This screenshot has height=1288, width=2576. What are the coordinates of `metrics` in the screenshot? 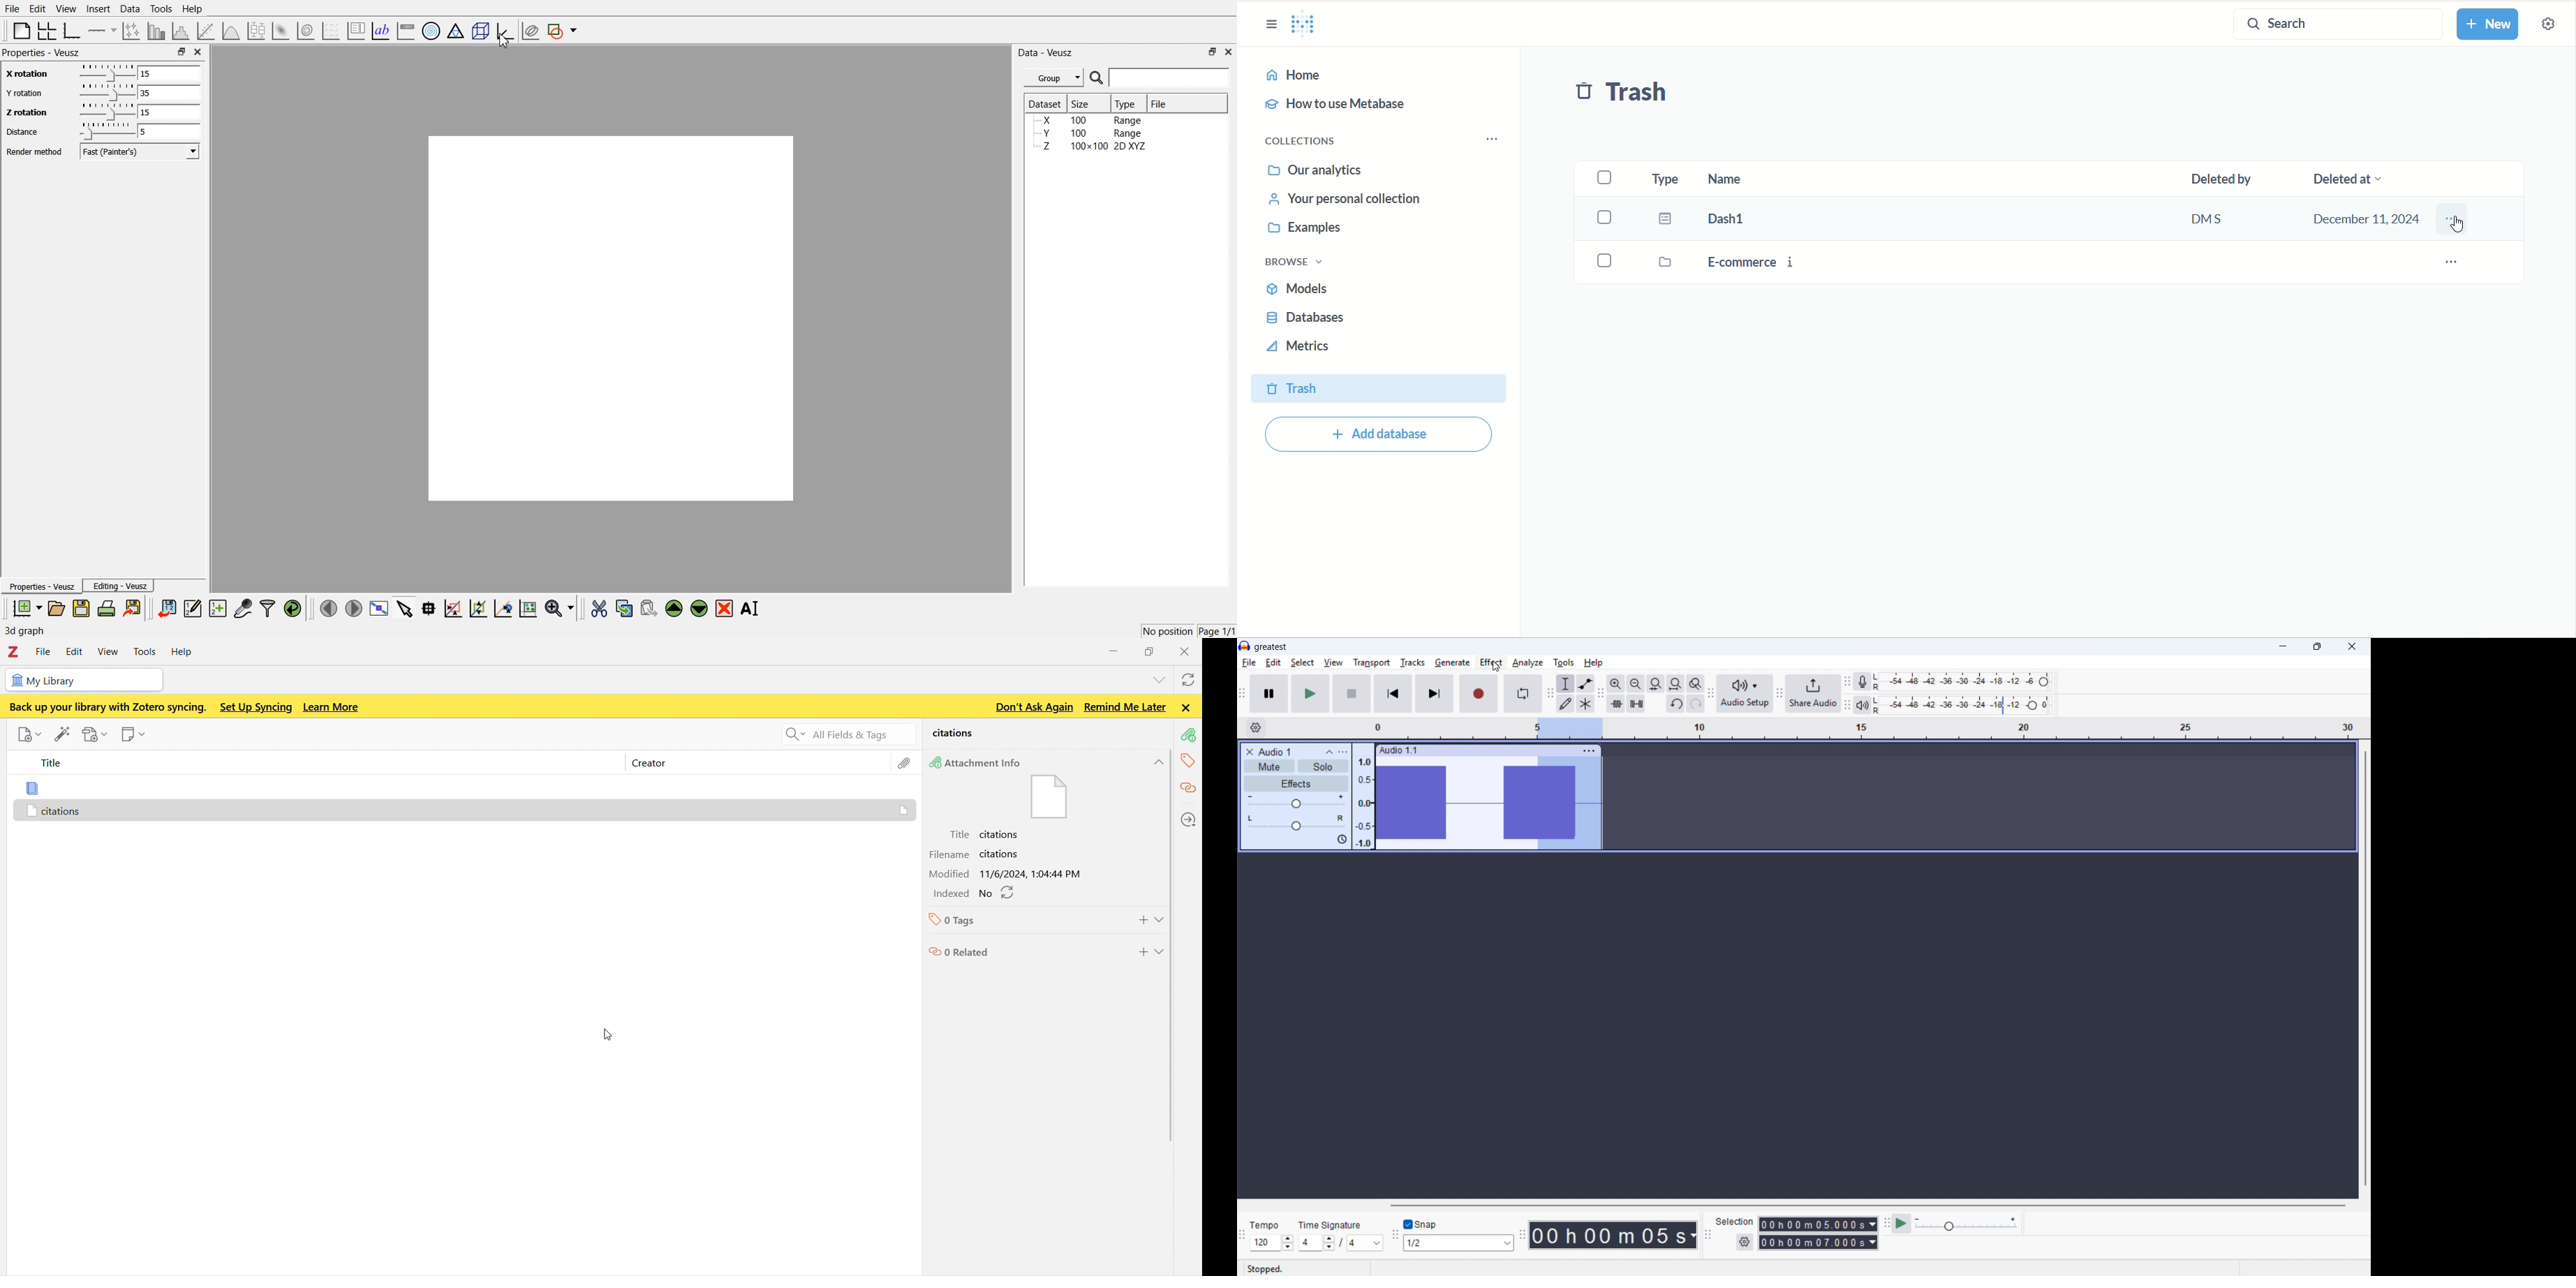 It's located at (1303, 347).